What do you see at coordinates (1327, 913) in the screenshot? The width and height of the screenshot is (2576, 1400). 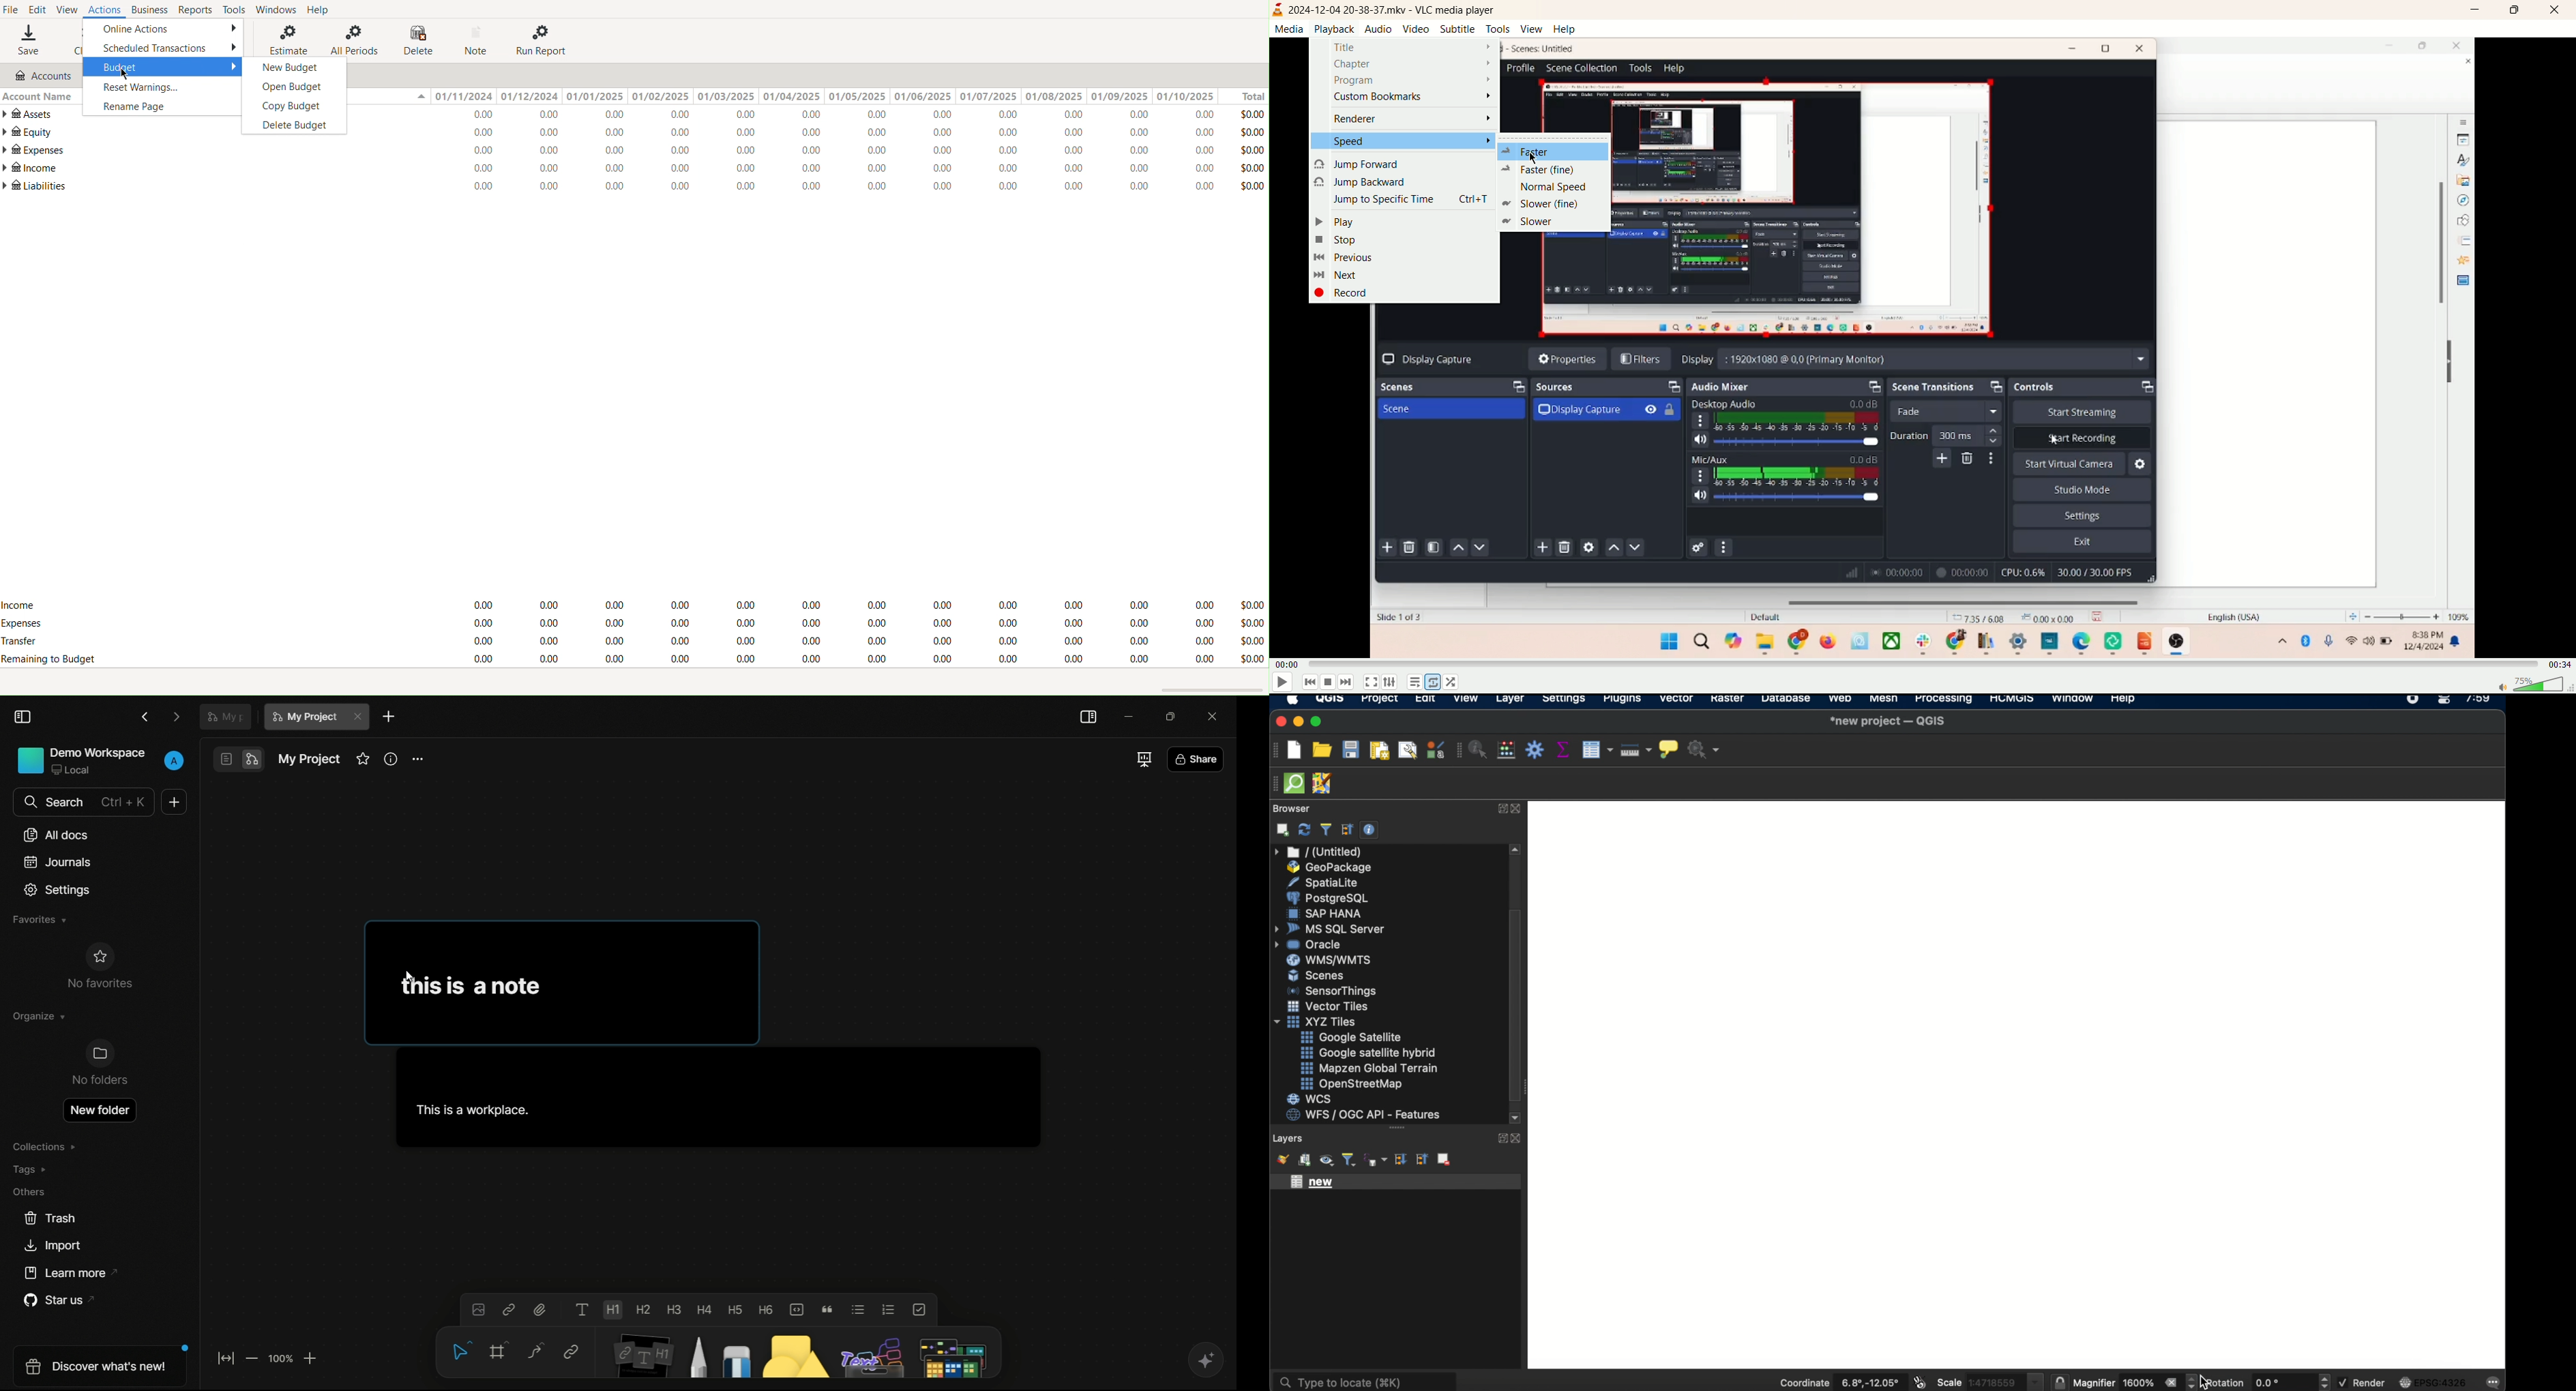 I see `sap hana` at bounding box center [1327, 913].